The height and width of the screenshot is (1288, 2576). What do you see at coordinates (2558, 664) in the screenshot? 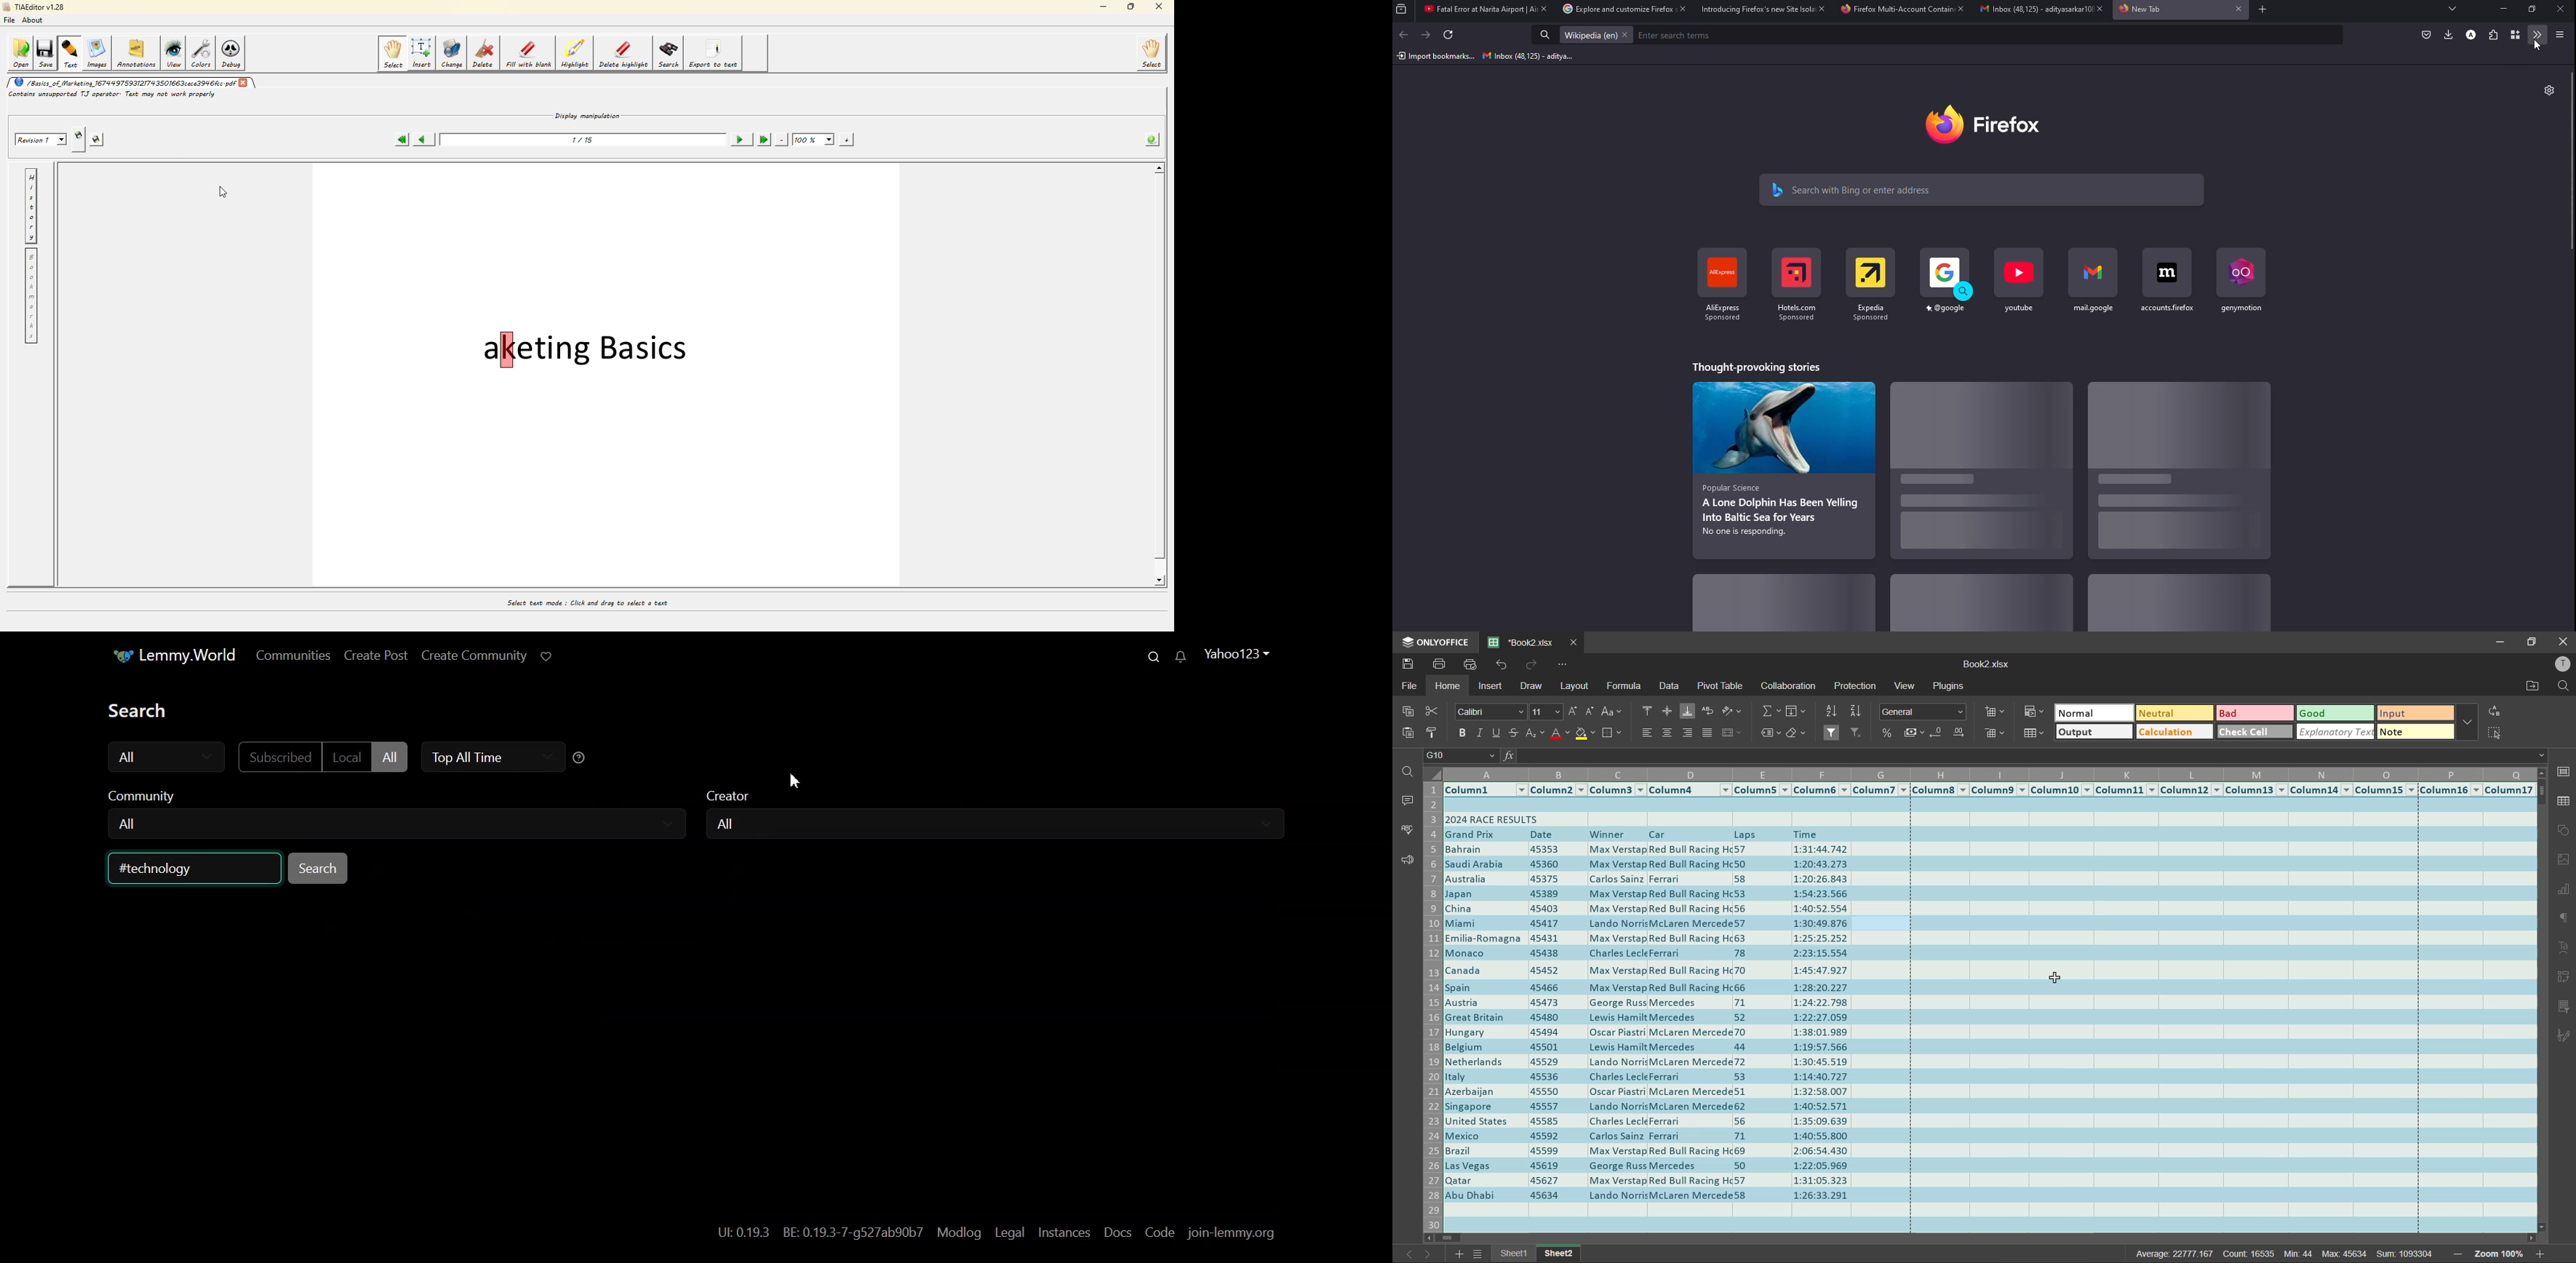
I see `profile` at bounding box center [2558, 664].